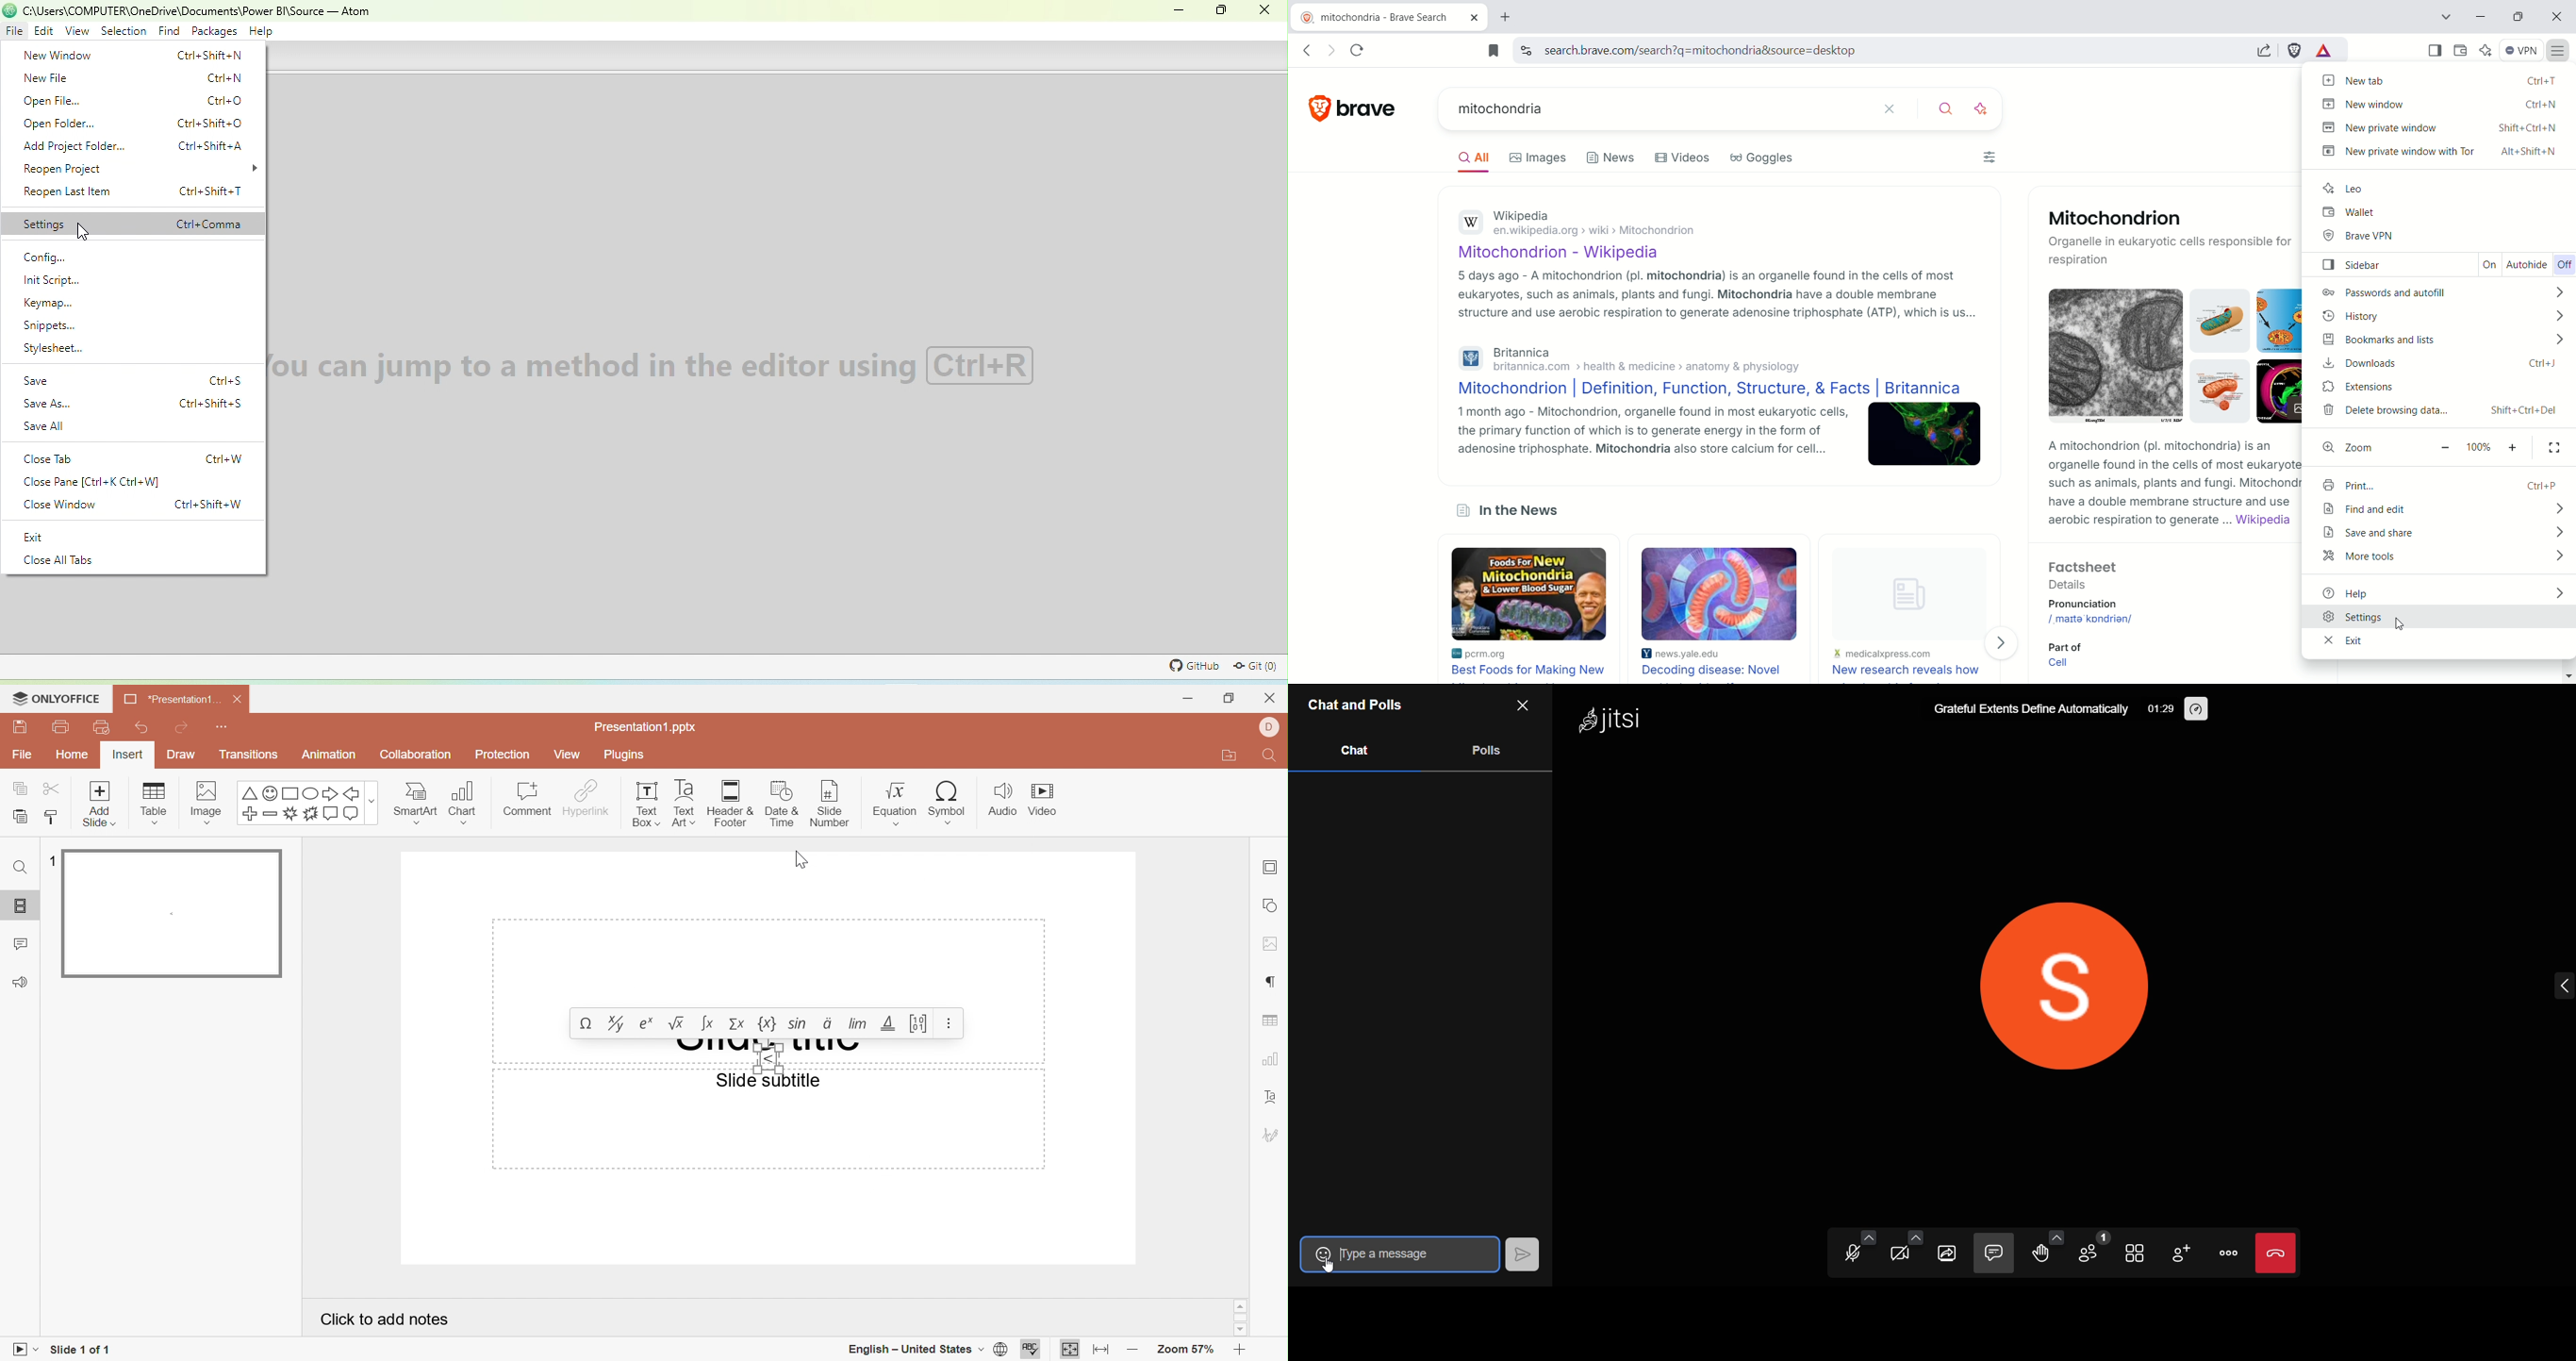 This screenshot has height=1372, width=2576. Describe the element at coordinates (1269, 1062) in the screenshot. I see `chart settings` at that location.